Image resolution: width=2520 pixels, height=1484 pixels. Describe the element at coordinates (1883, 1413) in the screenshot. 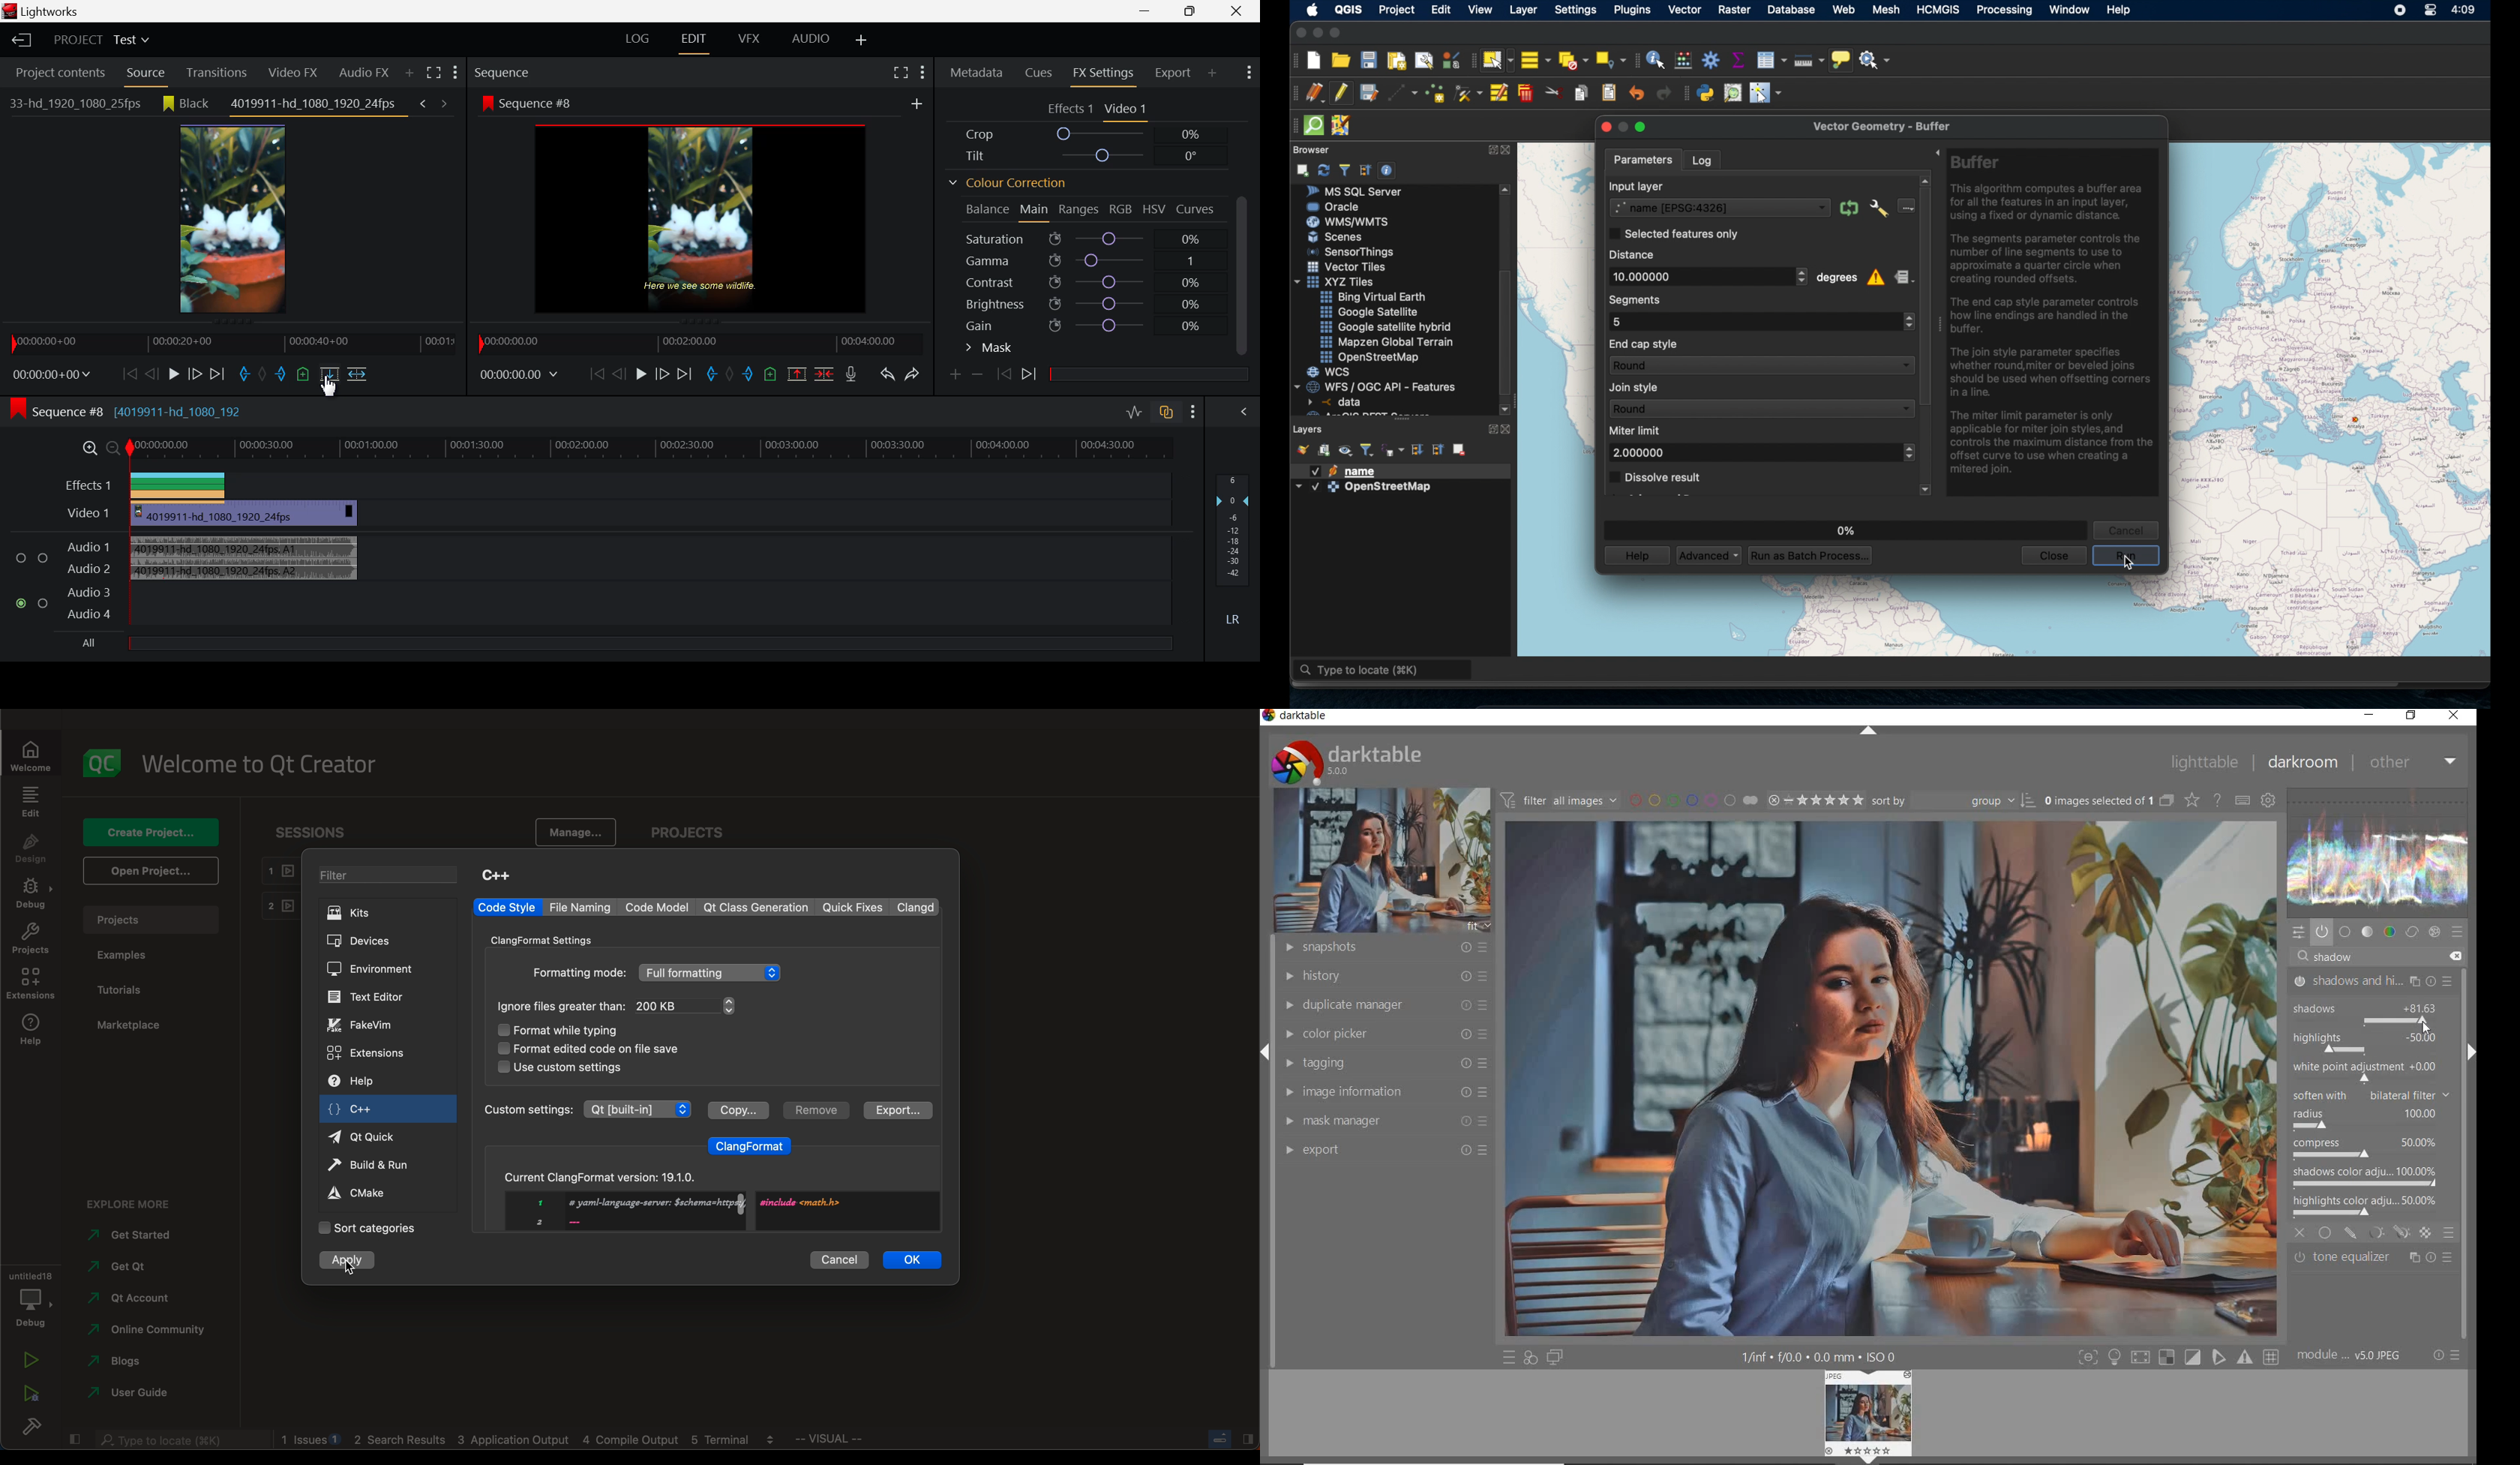

I see `image preview` at that location.